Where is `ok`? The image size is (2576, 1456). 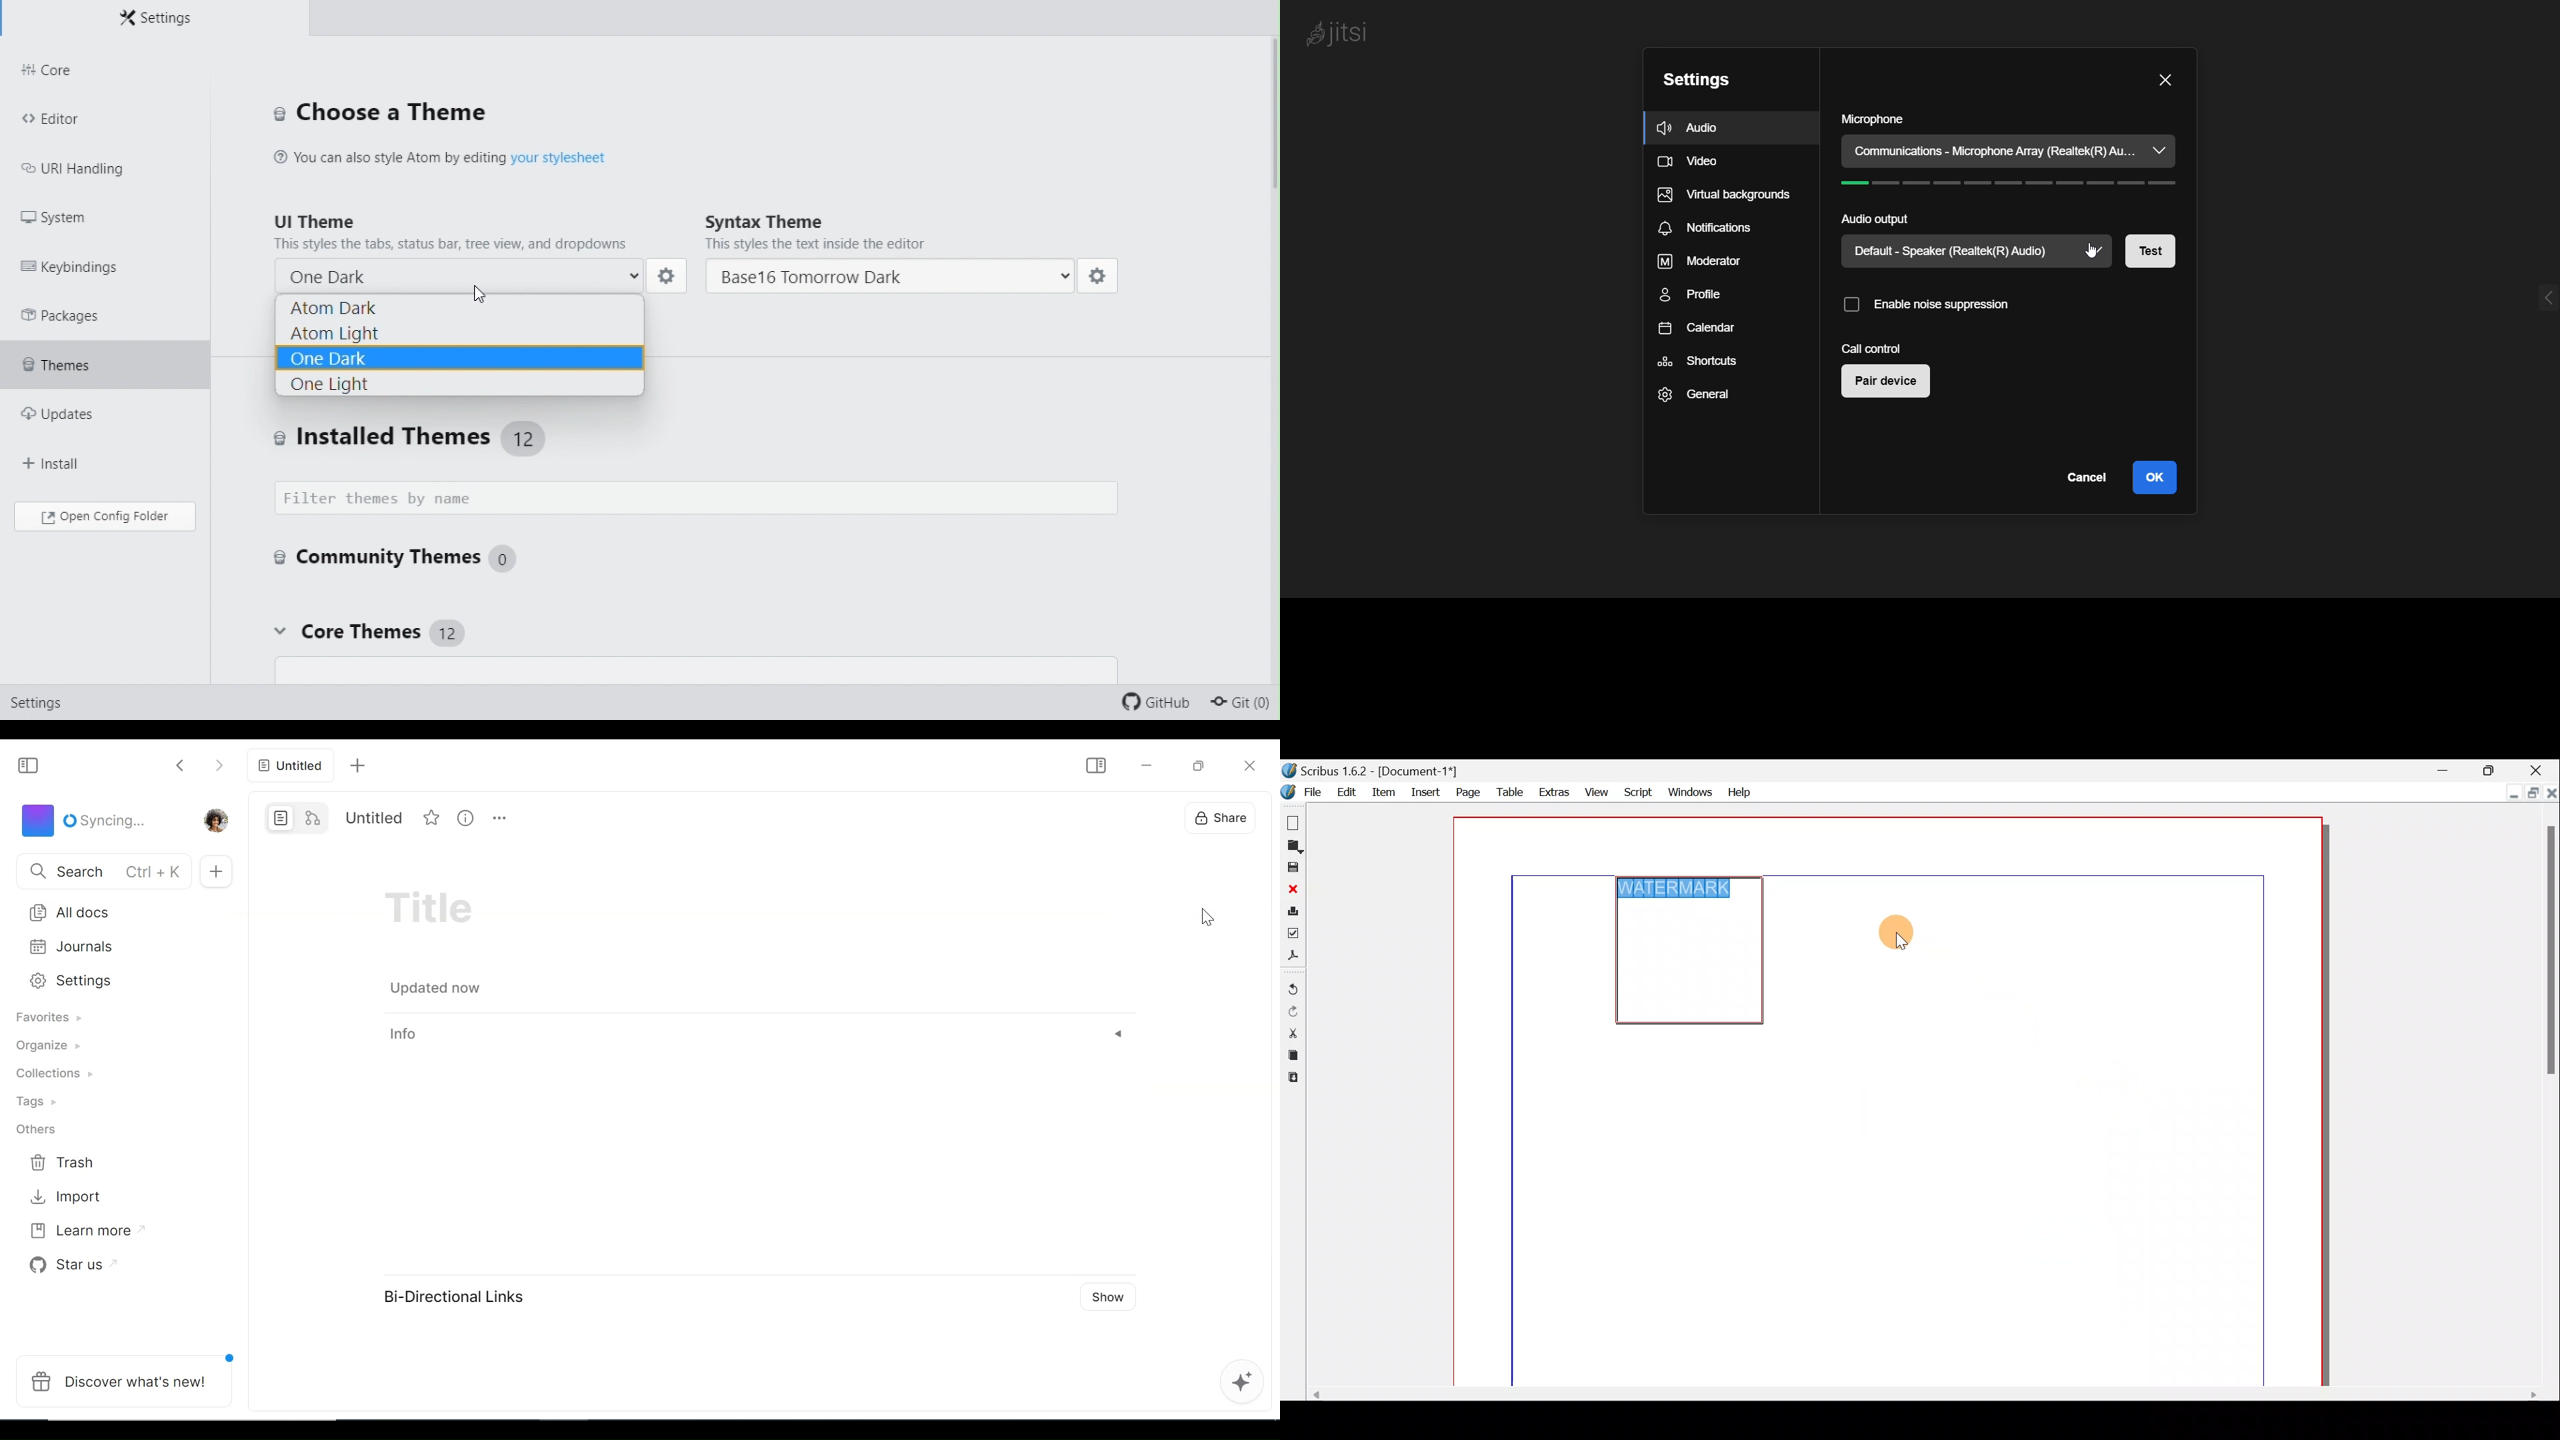 ok is located at coordinates (2155, 477).